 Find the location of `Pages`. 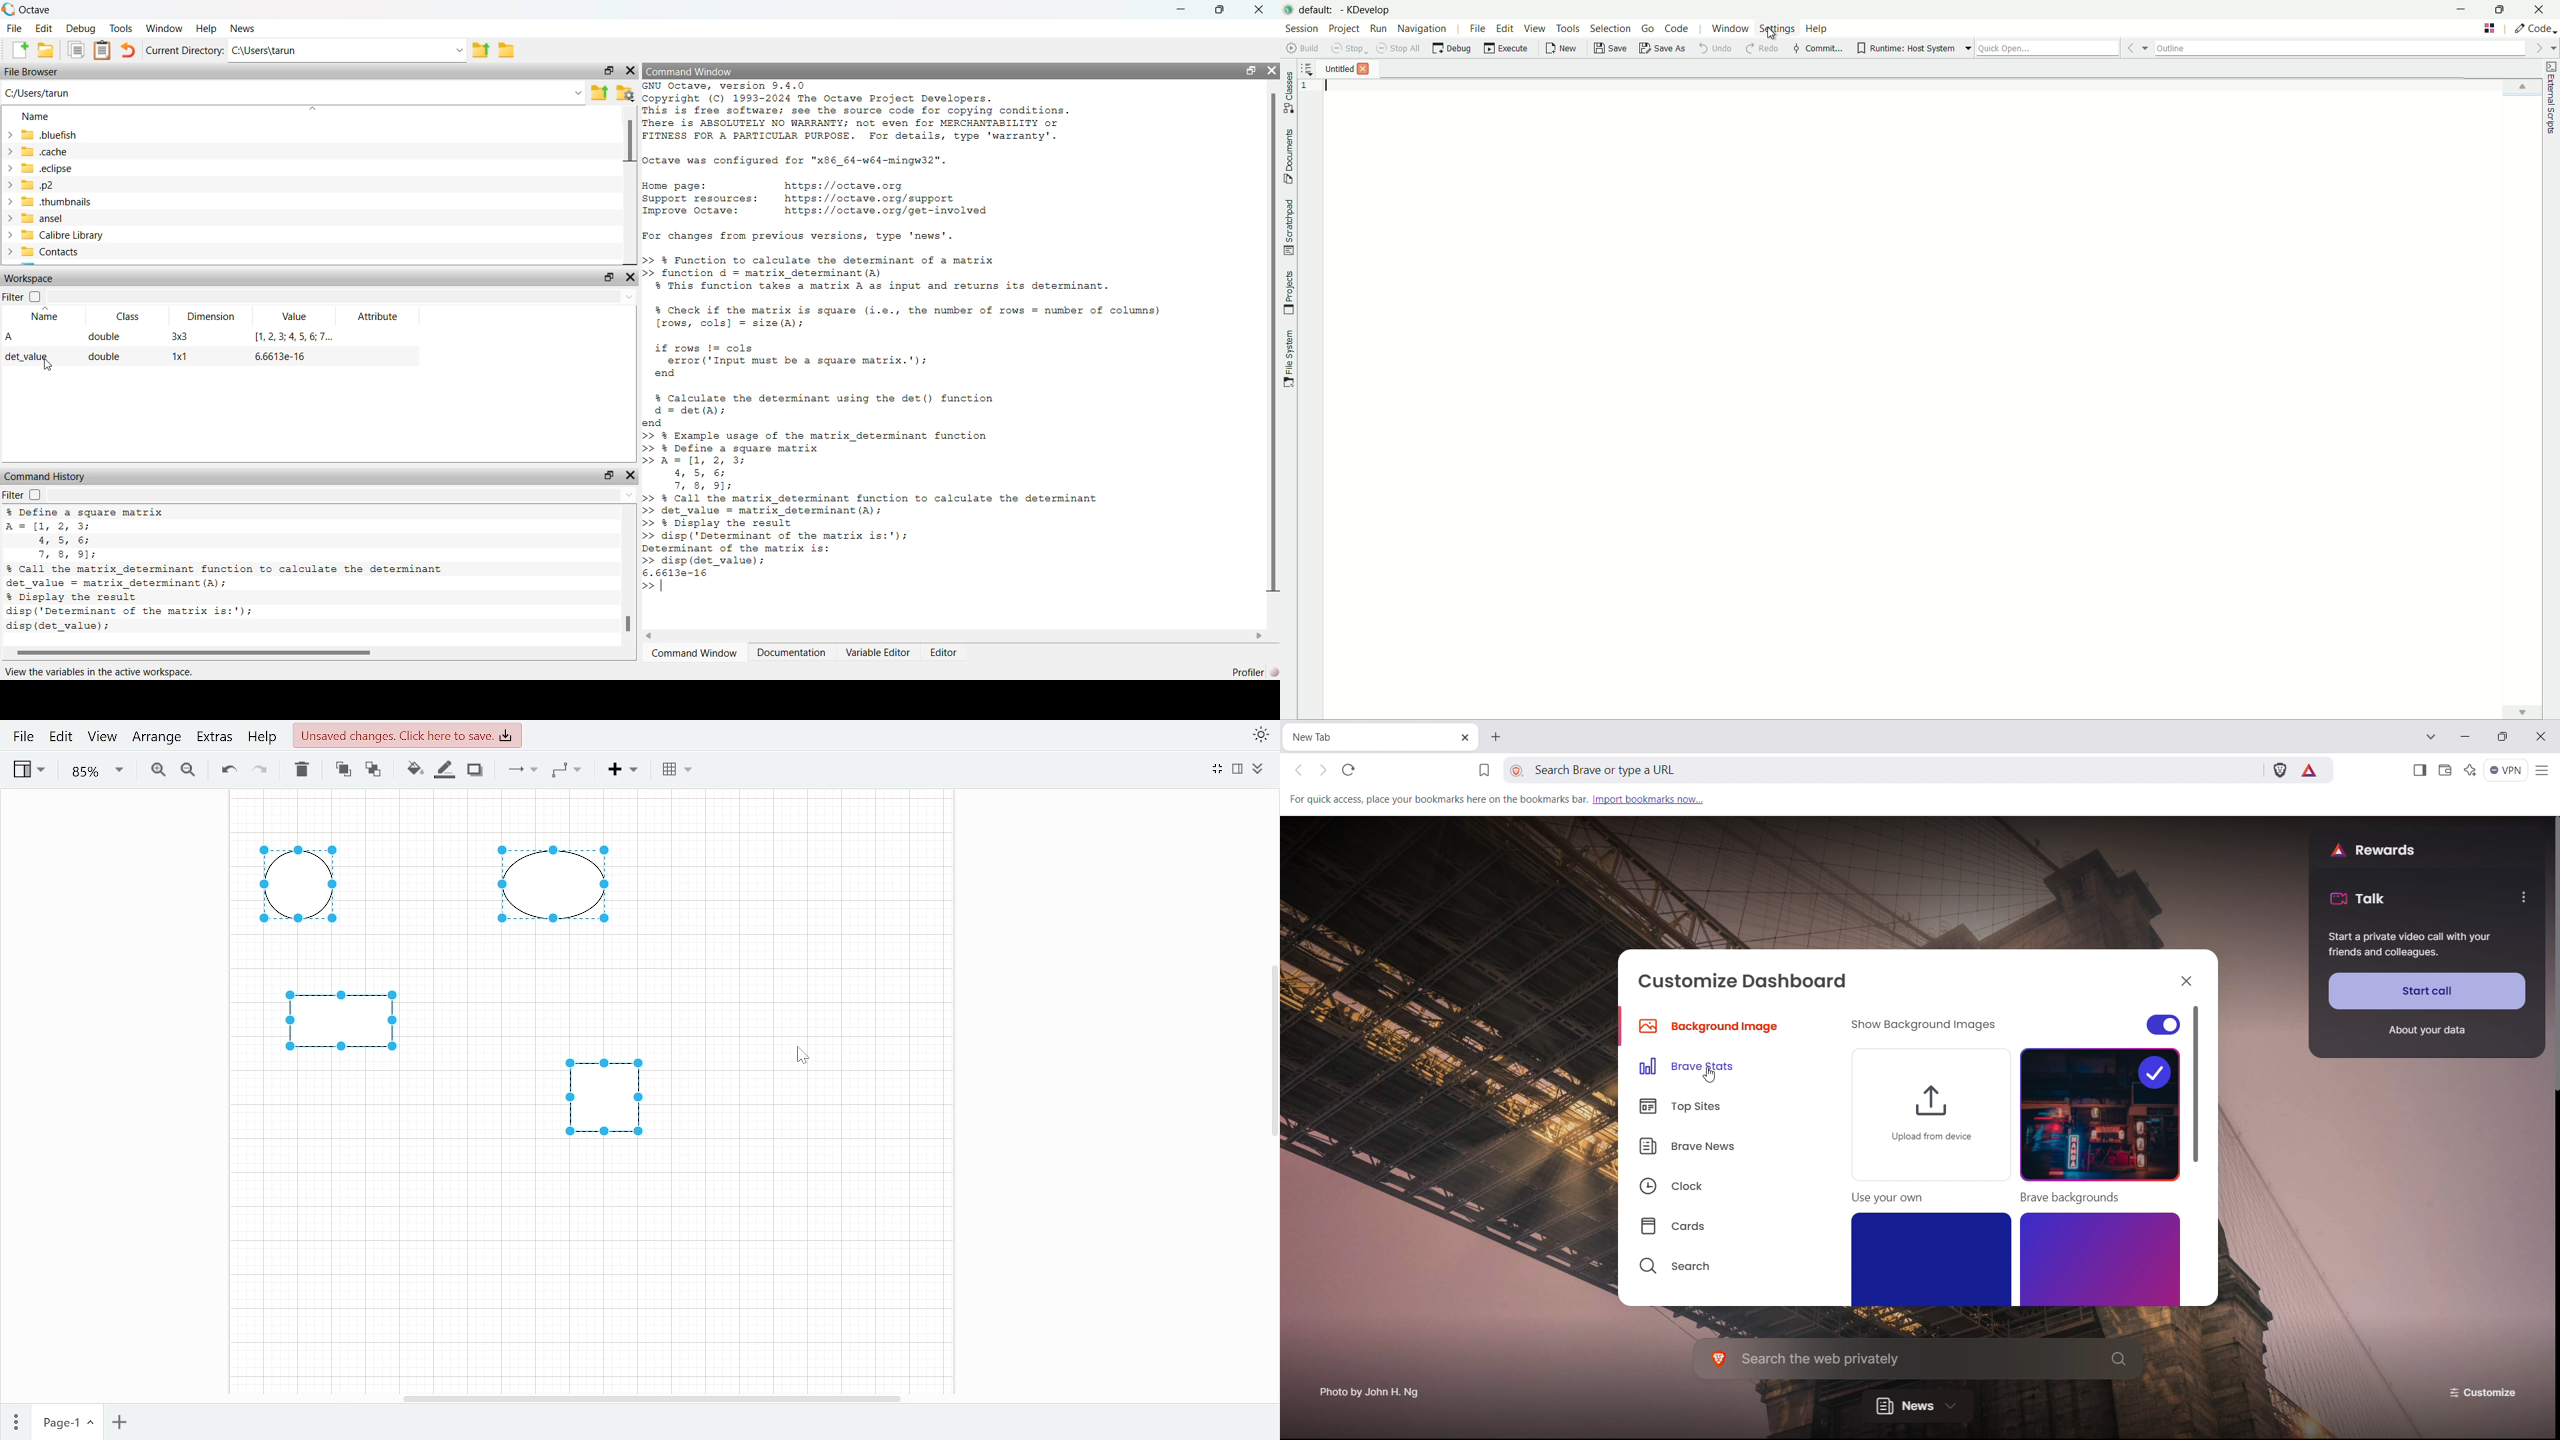

Pages is located at coordinates (17, 1418).